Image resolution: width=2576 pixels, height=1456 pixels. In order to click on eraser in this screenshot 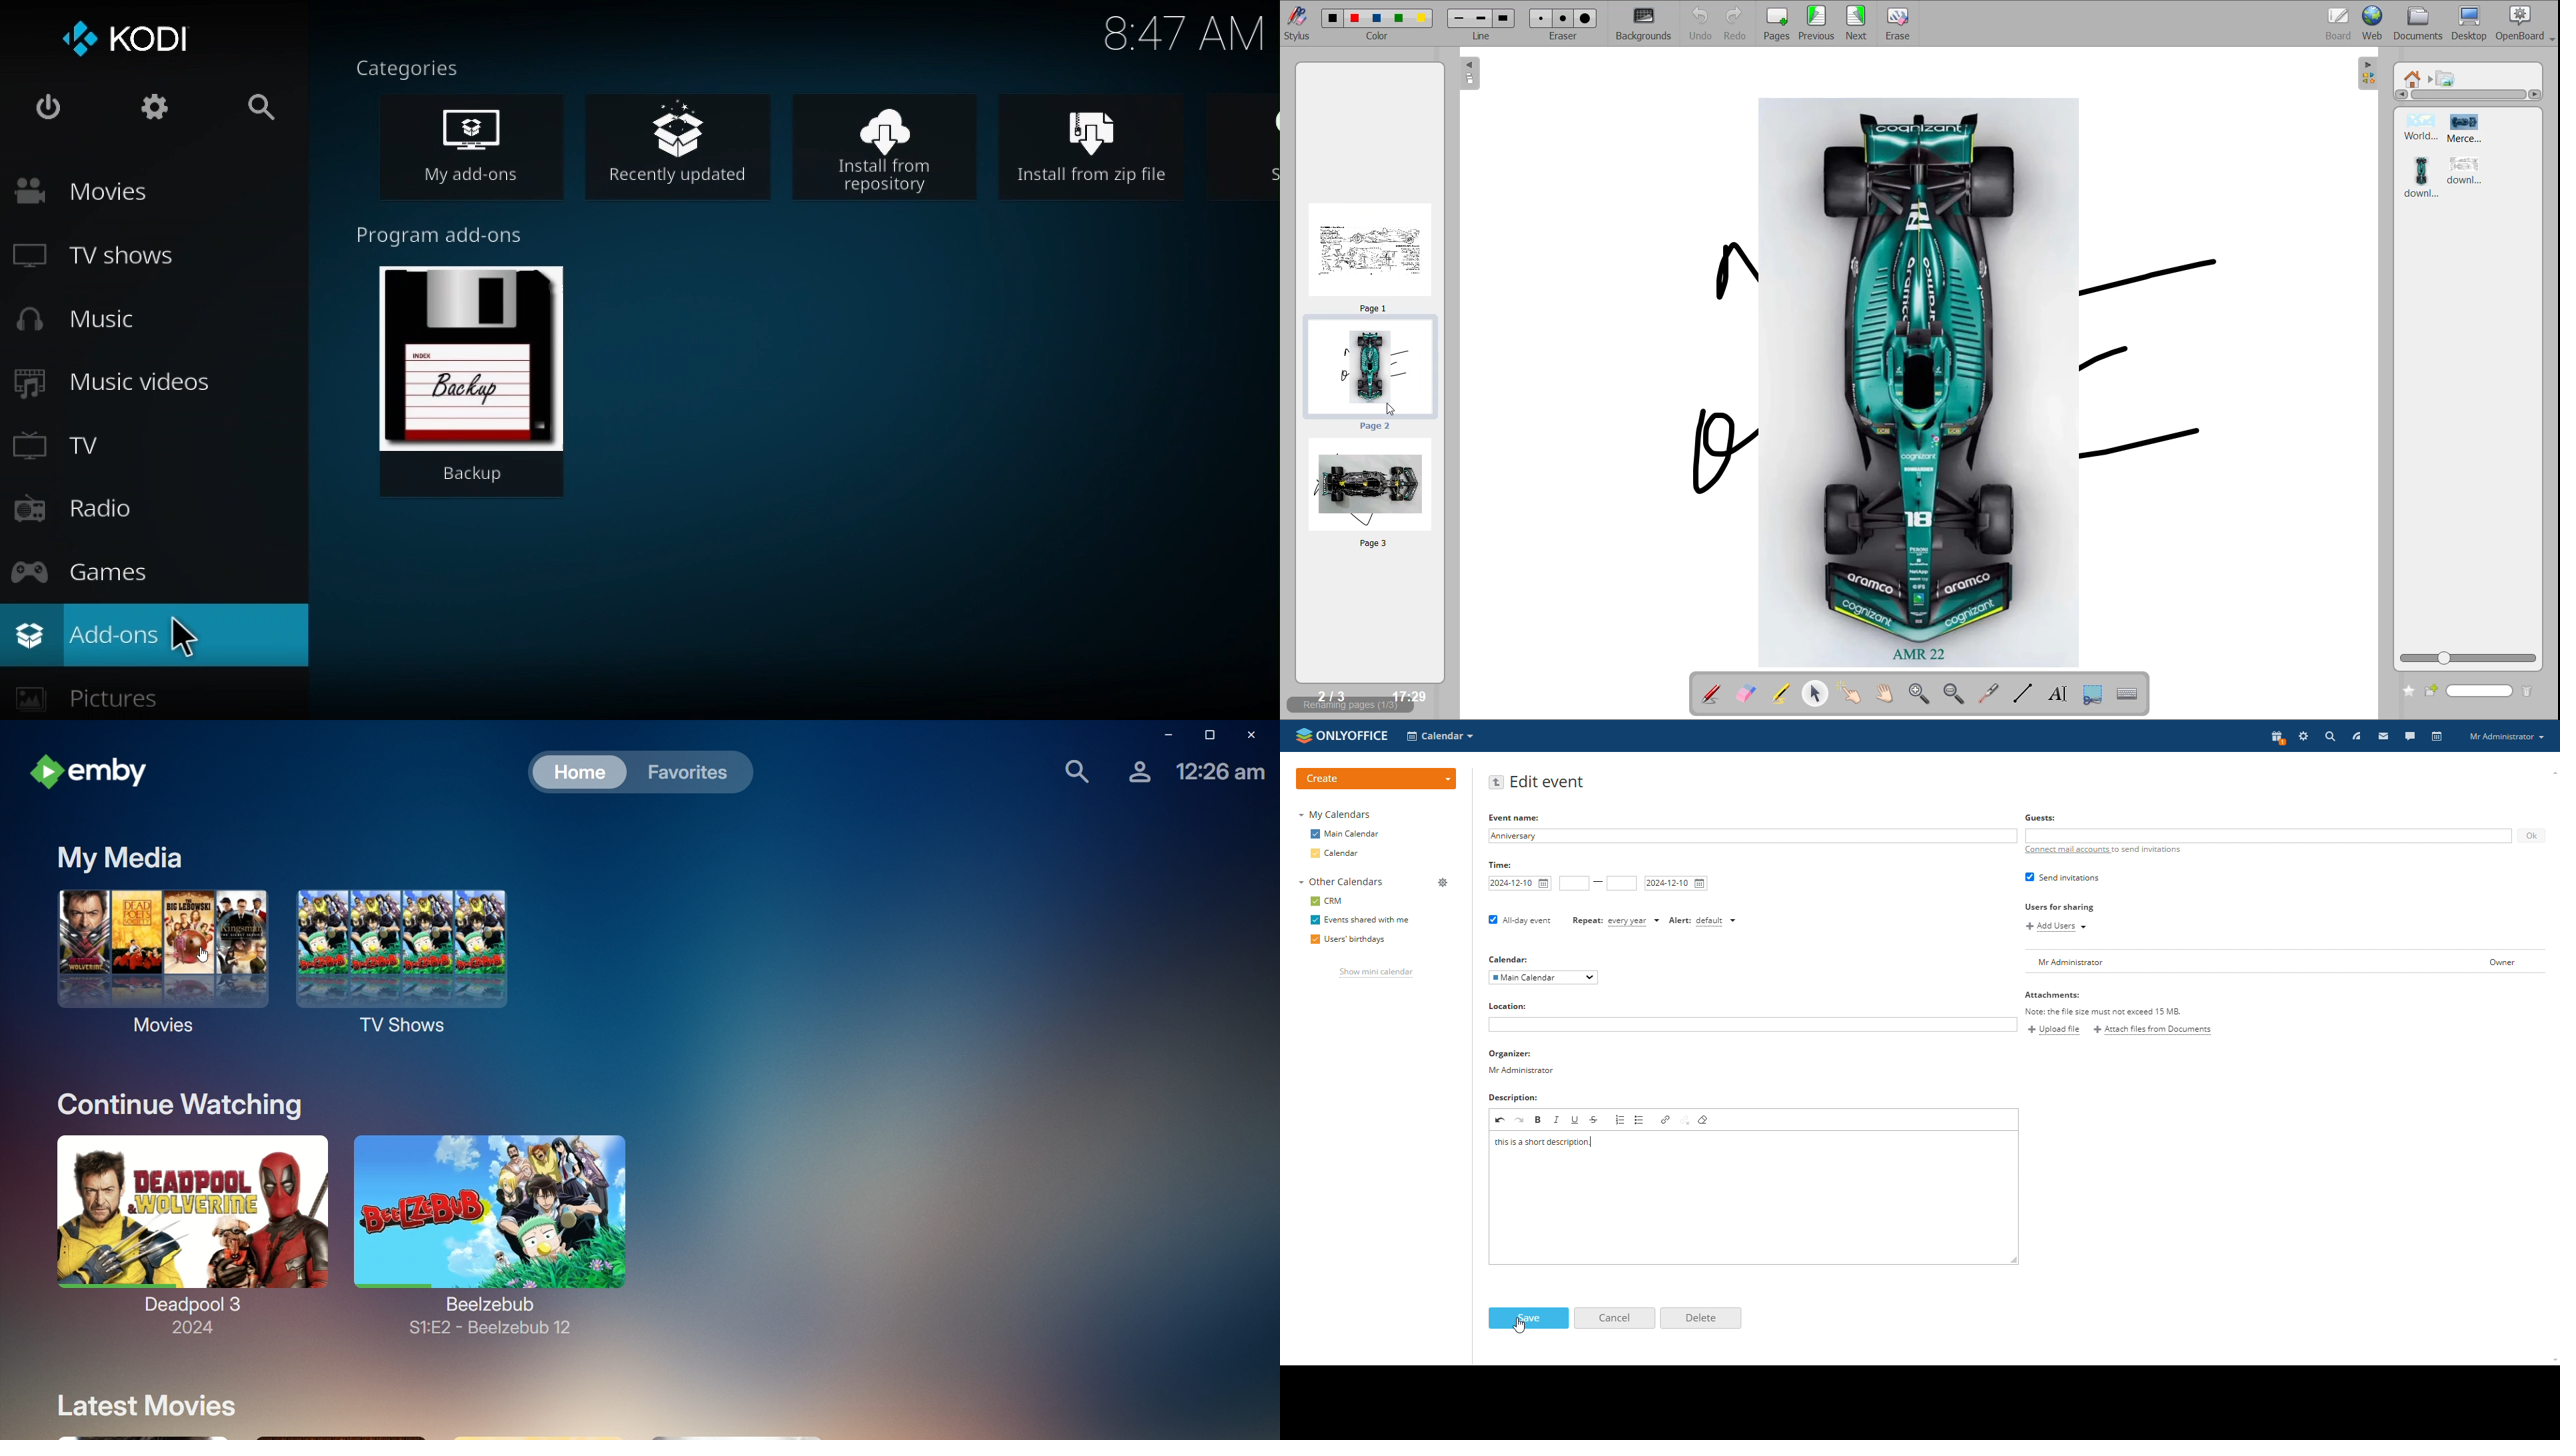, I will do `click(1566, 38)`.